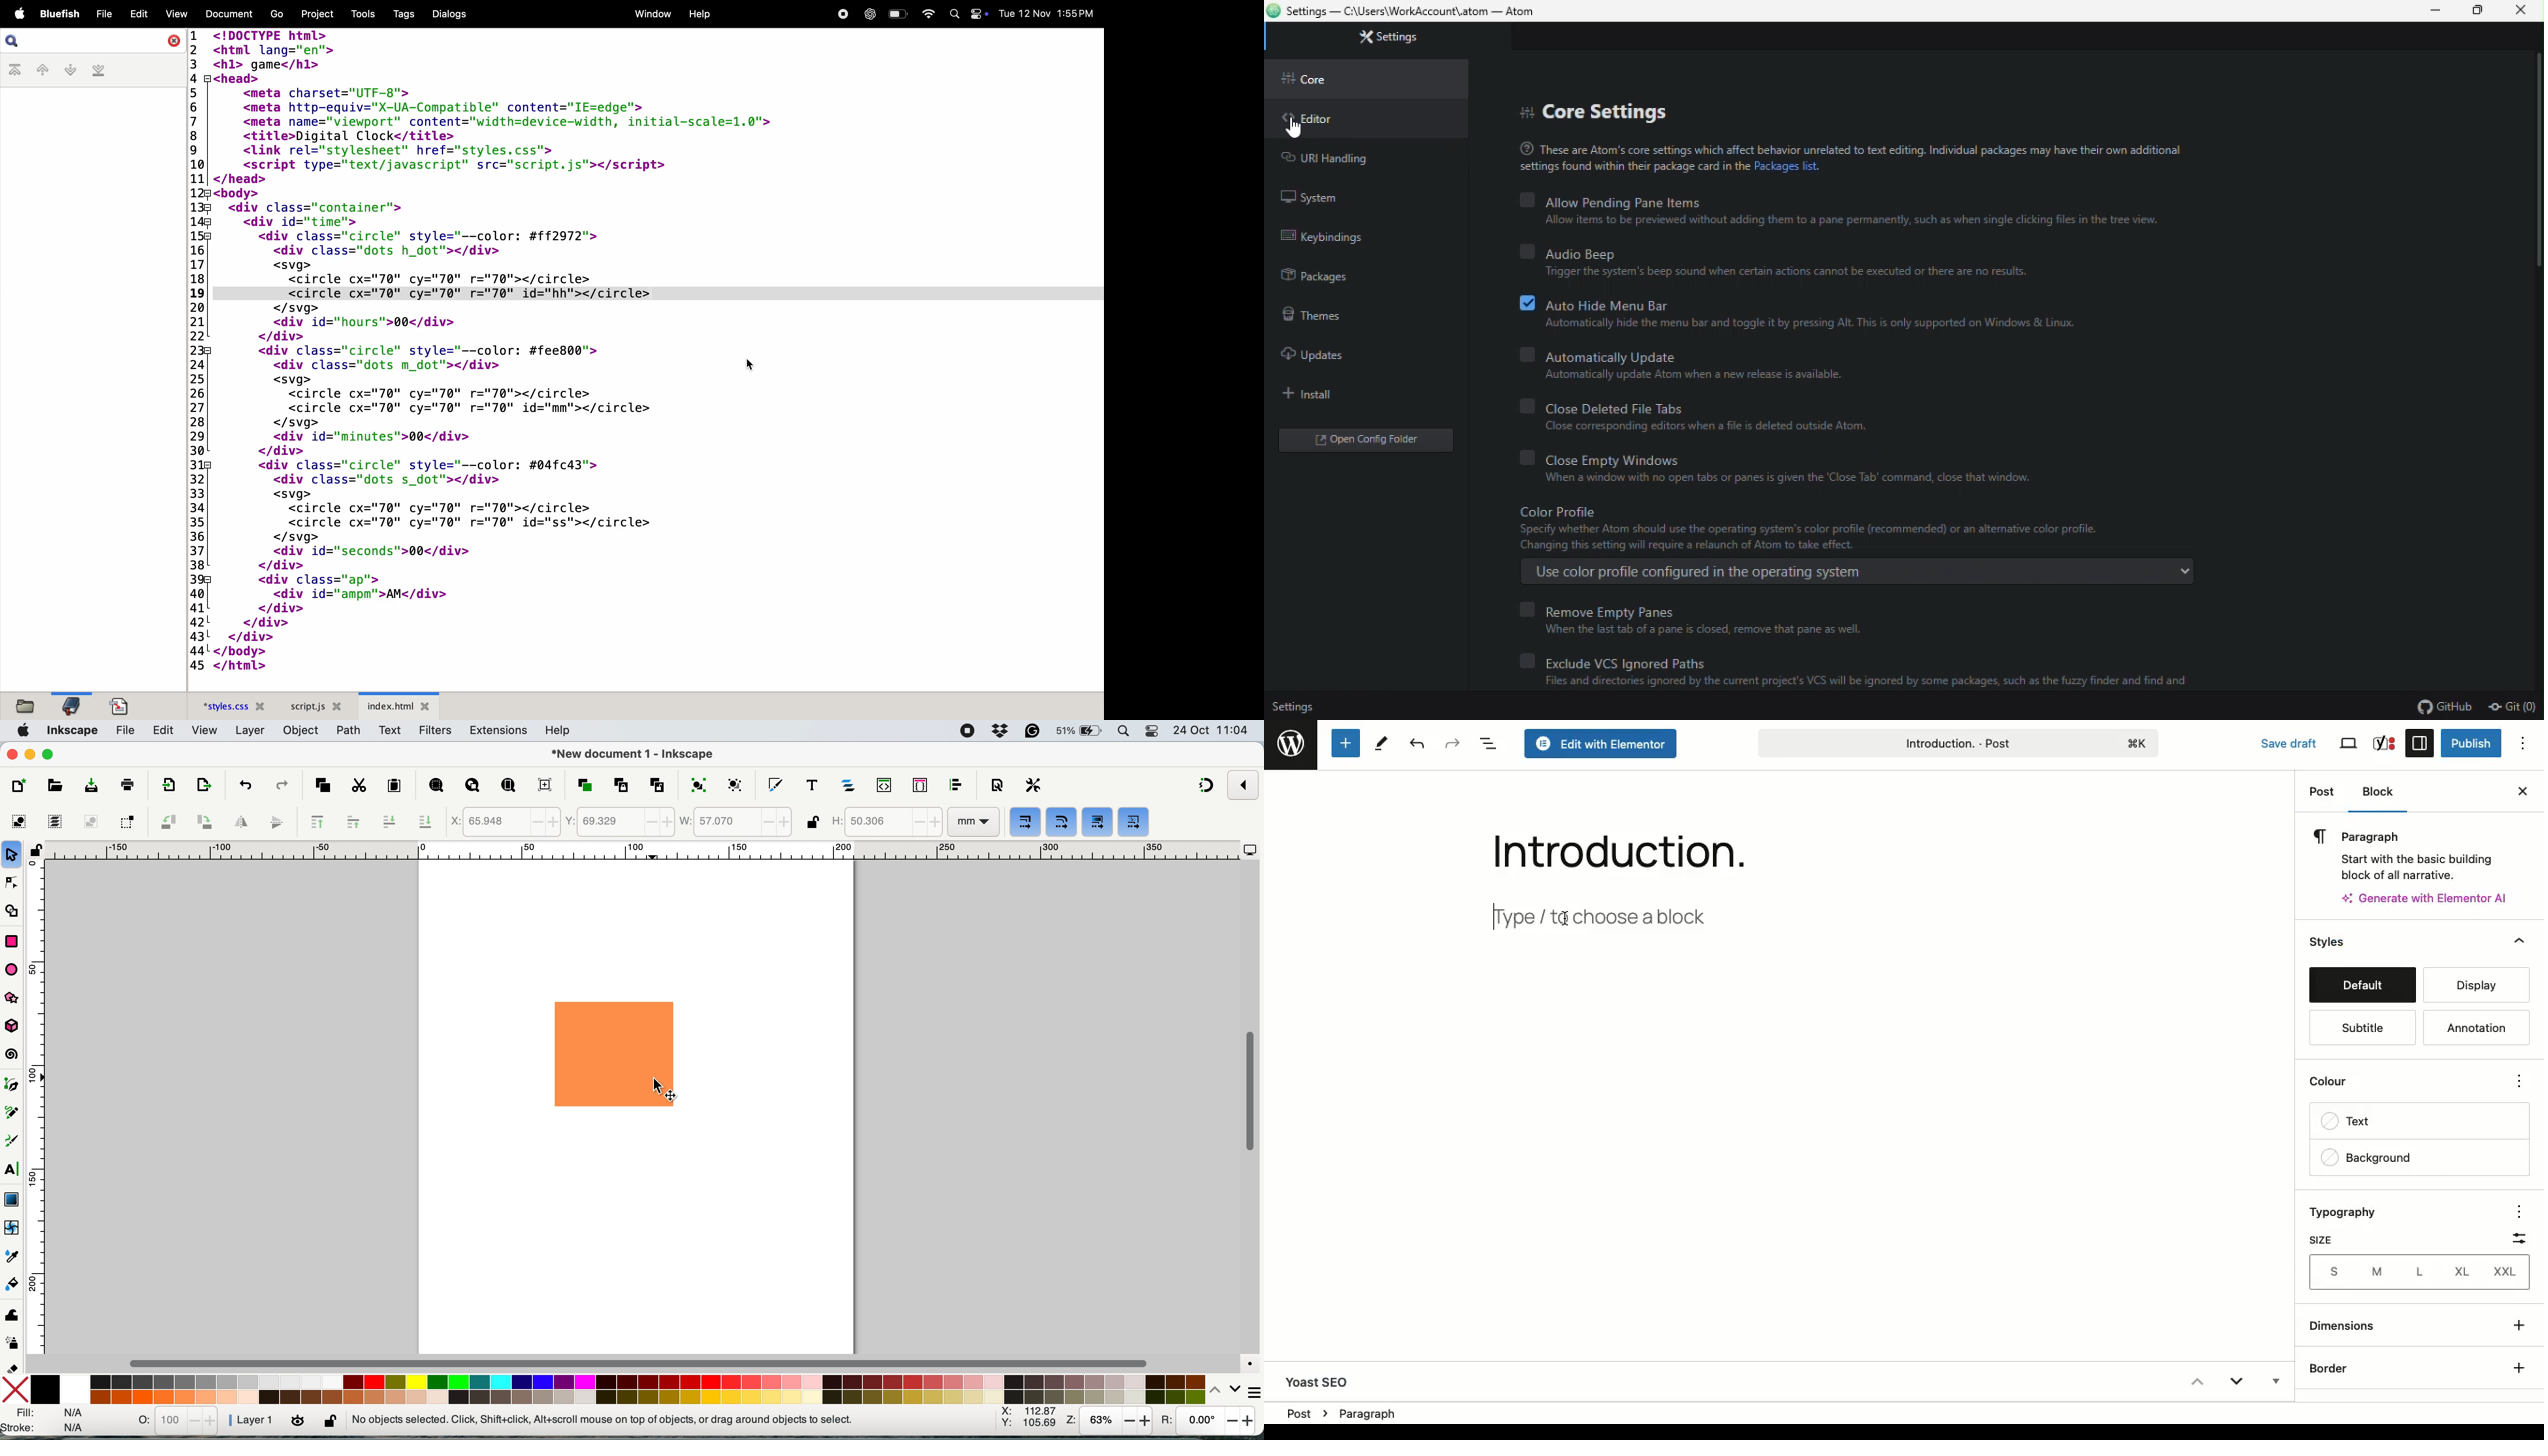 Image resolution: width=2548 pixels, height=1456 pixels. I want to click on no fill, so click(18, 1388).